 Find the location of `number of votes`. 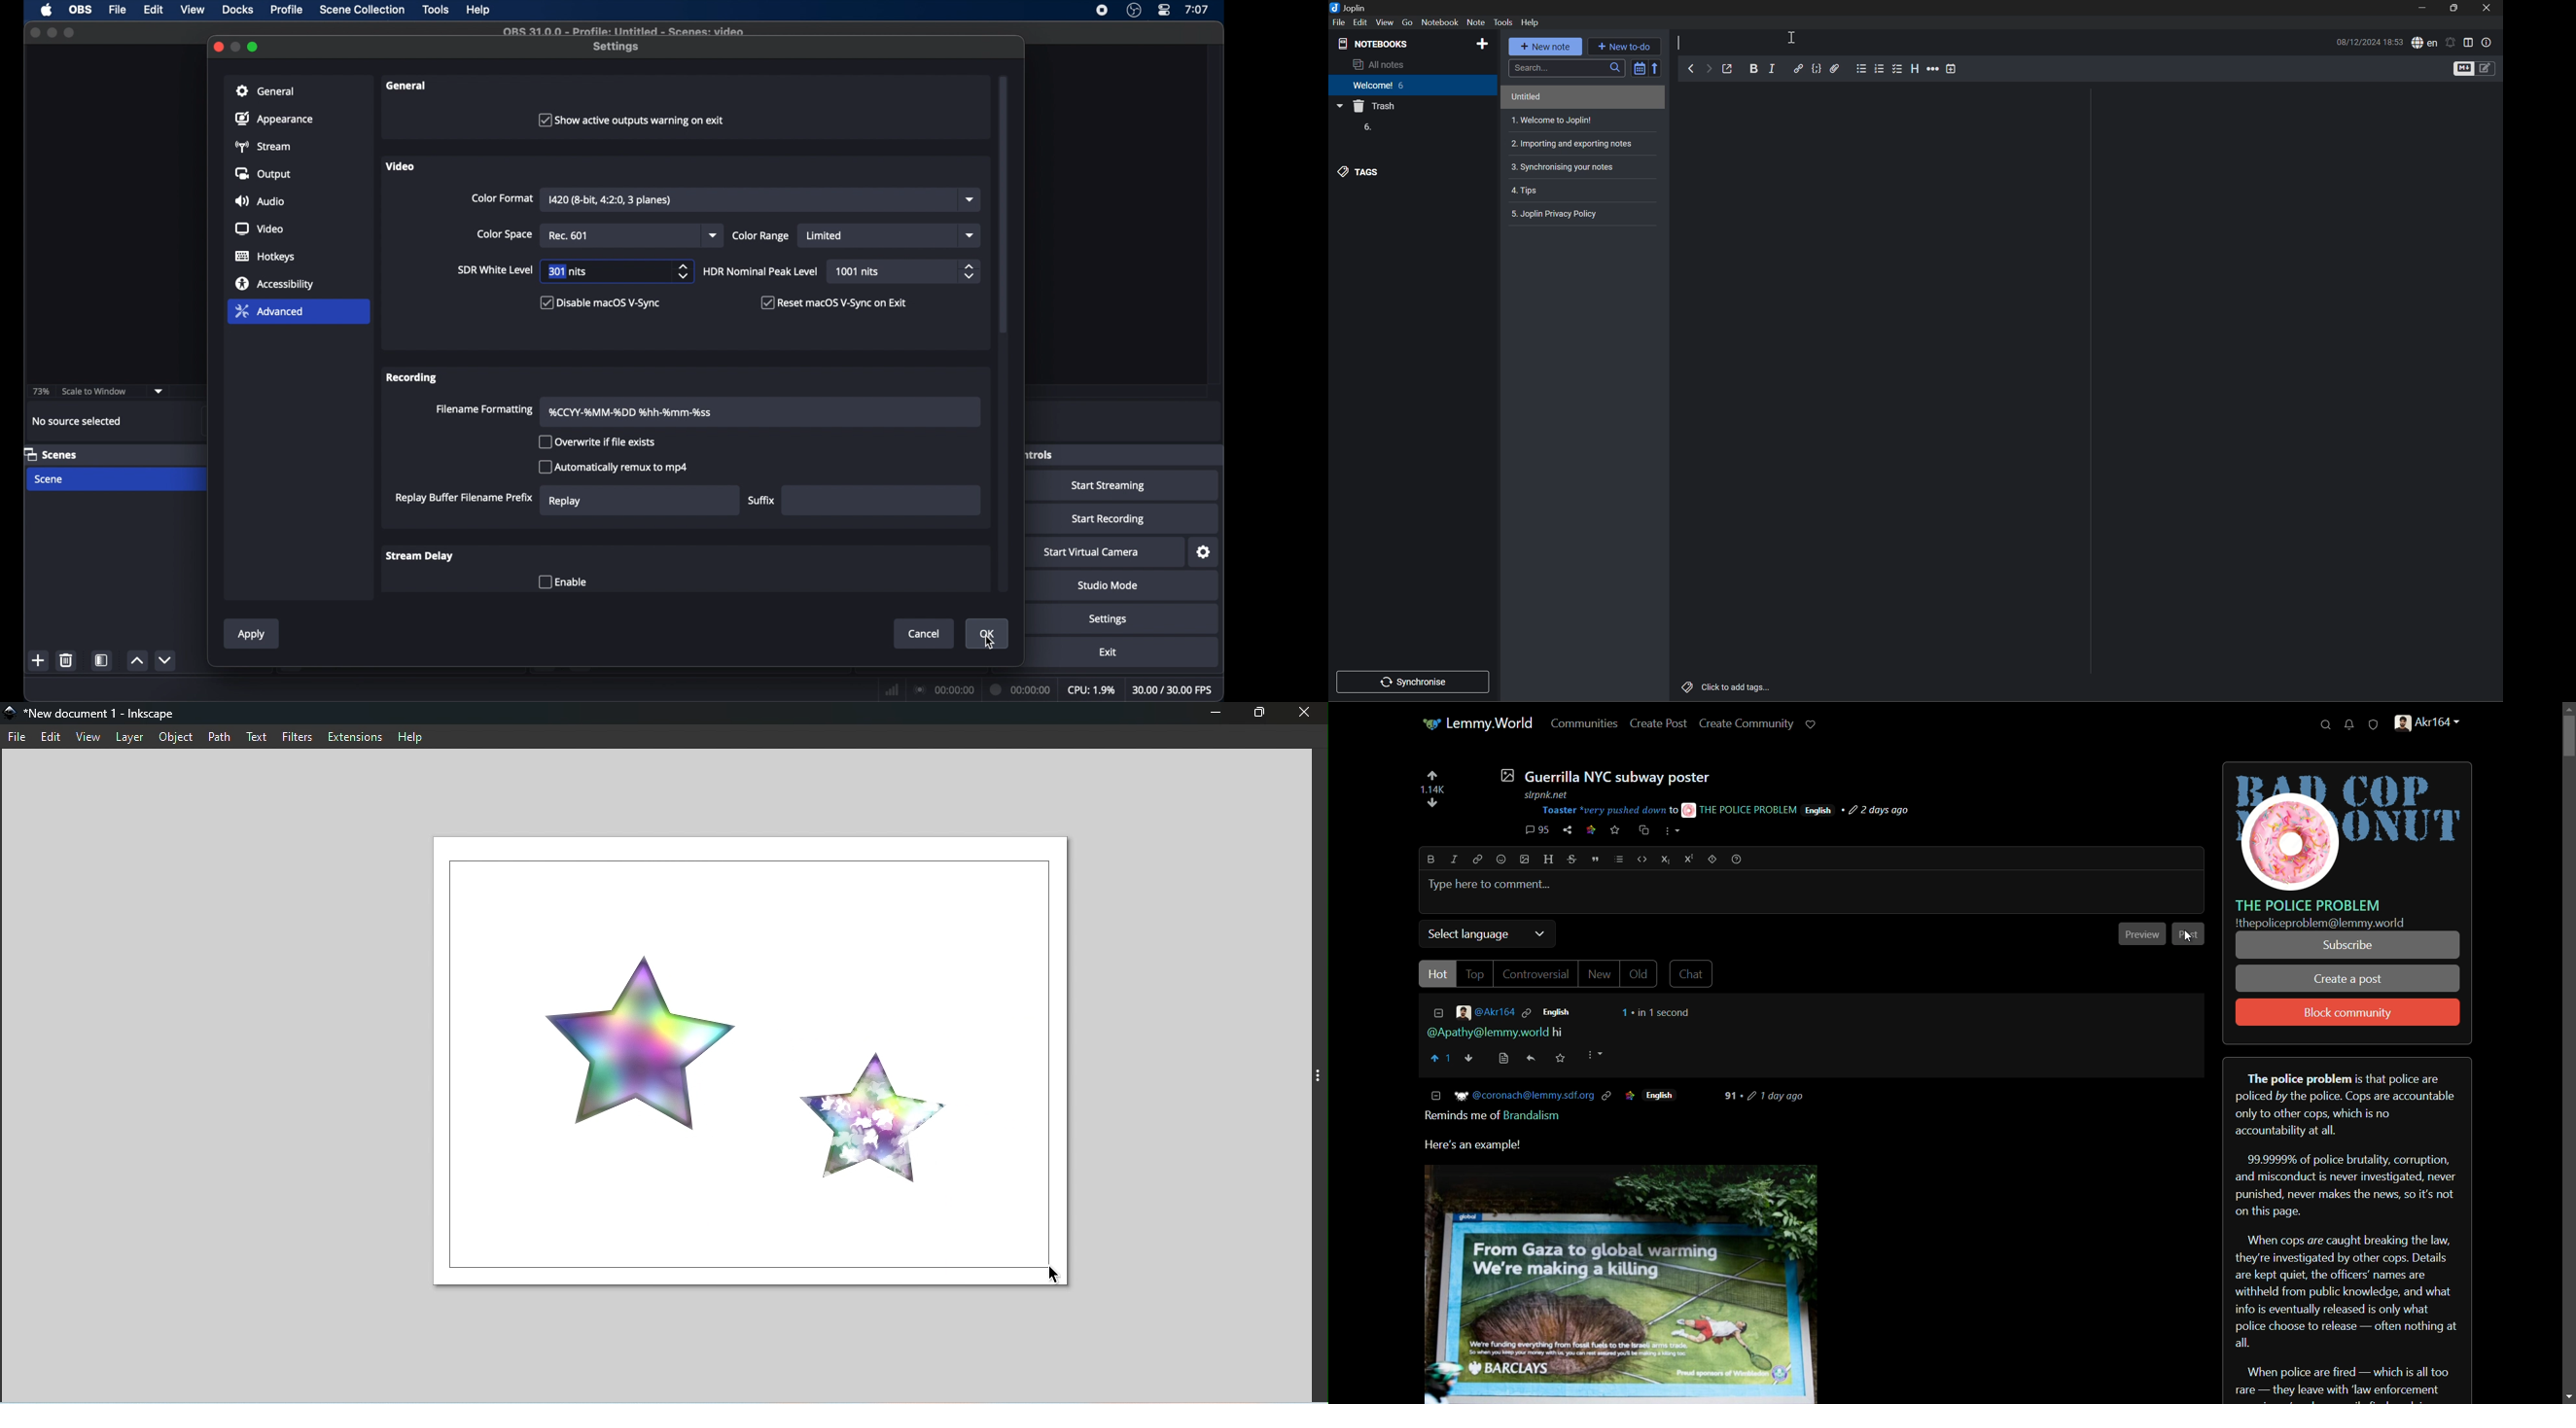

number of votes is located at coordinates (1432, 790).